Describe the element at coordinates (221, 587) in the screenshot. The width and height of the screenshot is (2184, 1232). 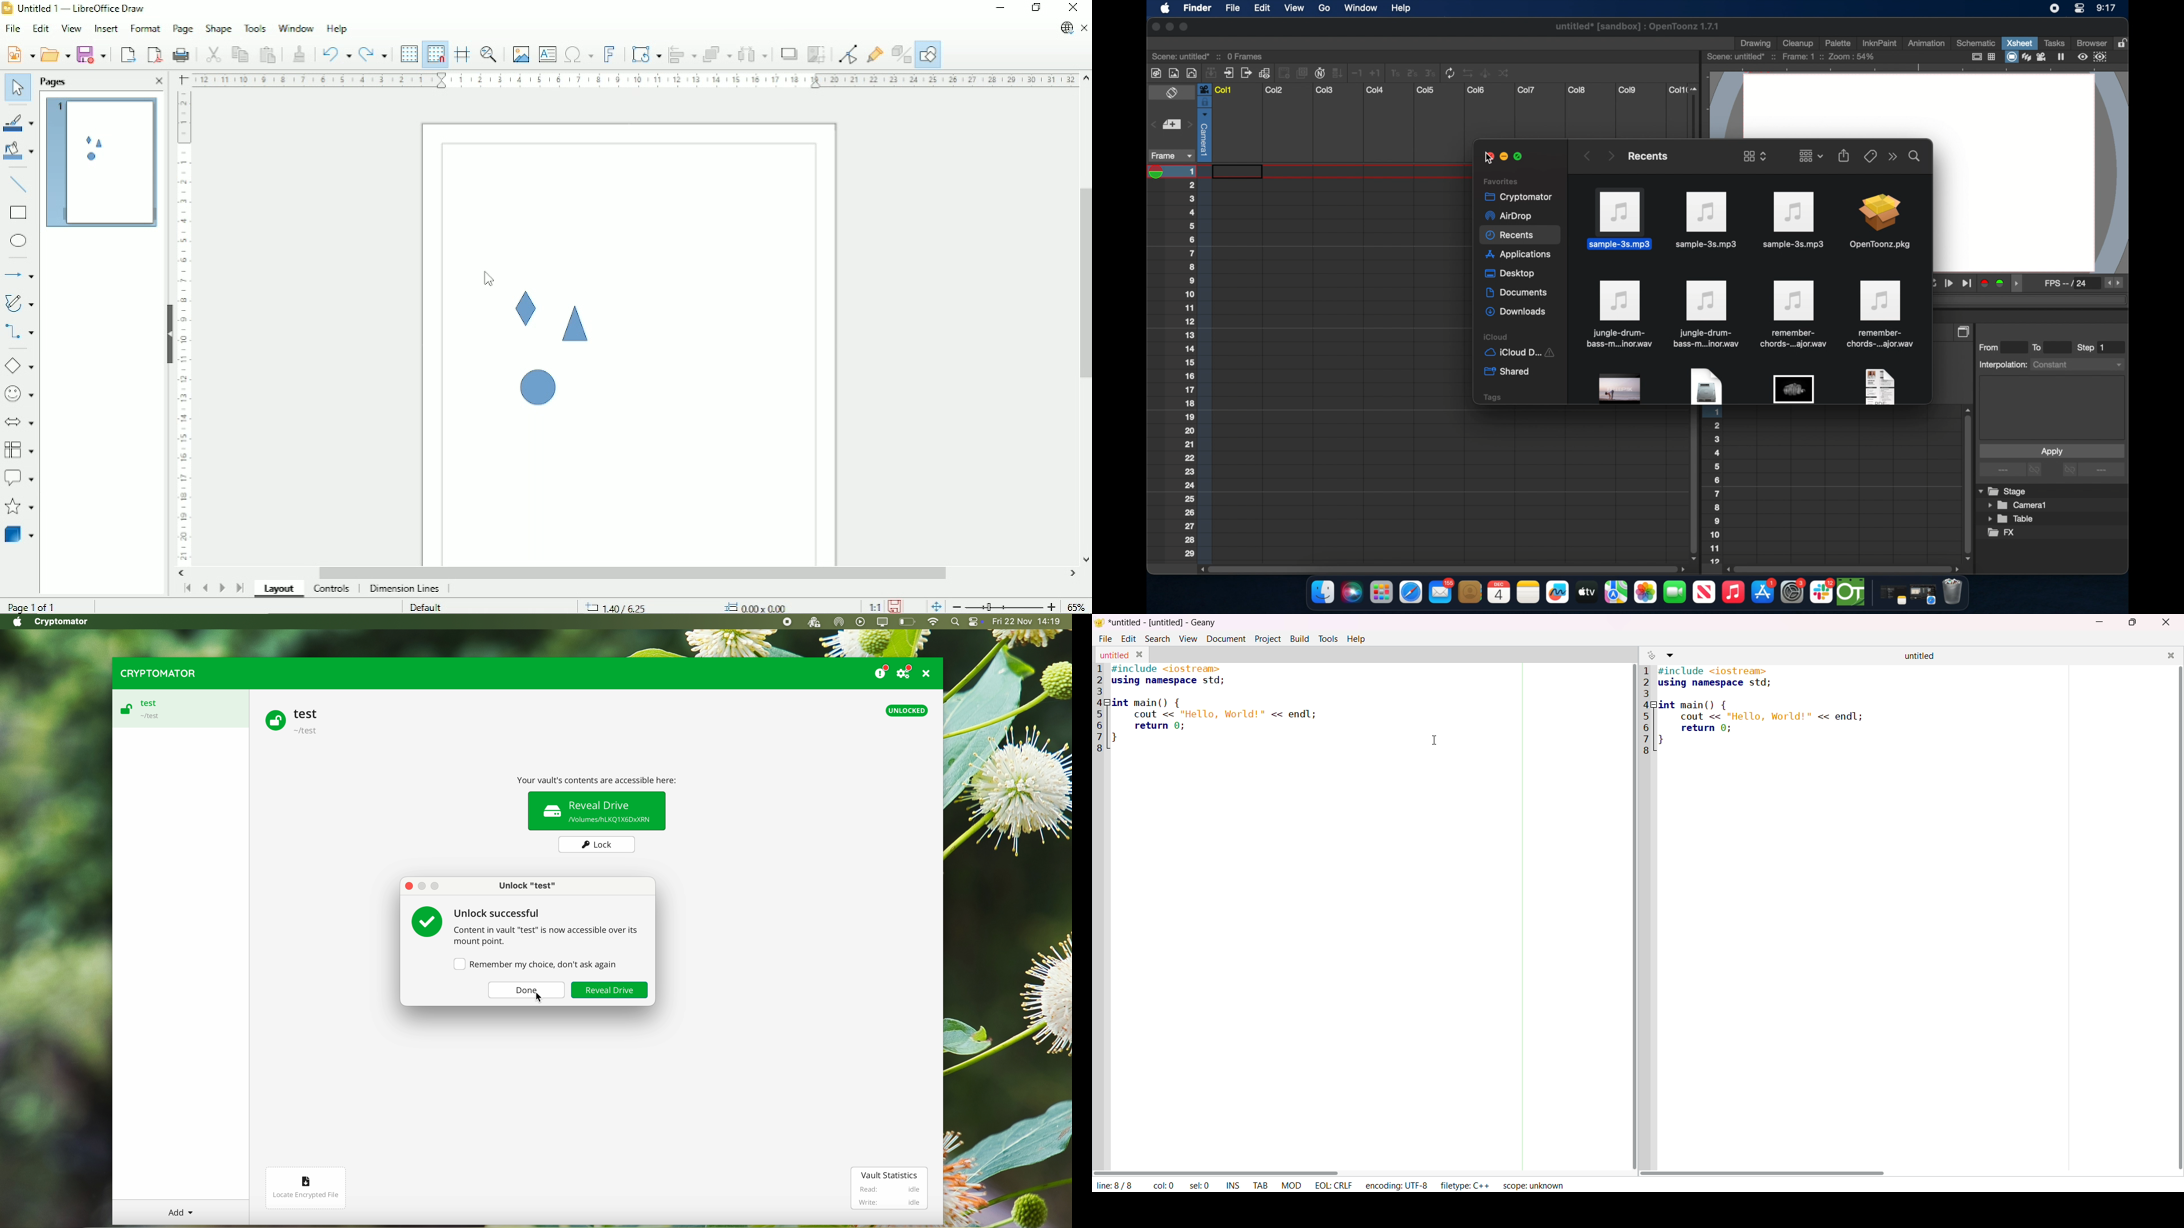
I see `Scroll to next page` at that location.